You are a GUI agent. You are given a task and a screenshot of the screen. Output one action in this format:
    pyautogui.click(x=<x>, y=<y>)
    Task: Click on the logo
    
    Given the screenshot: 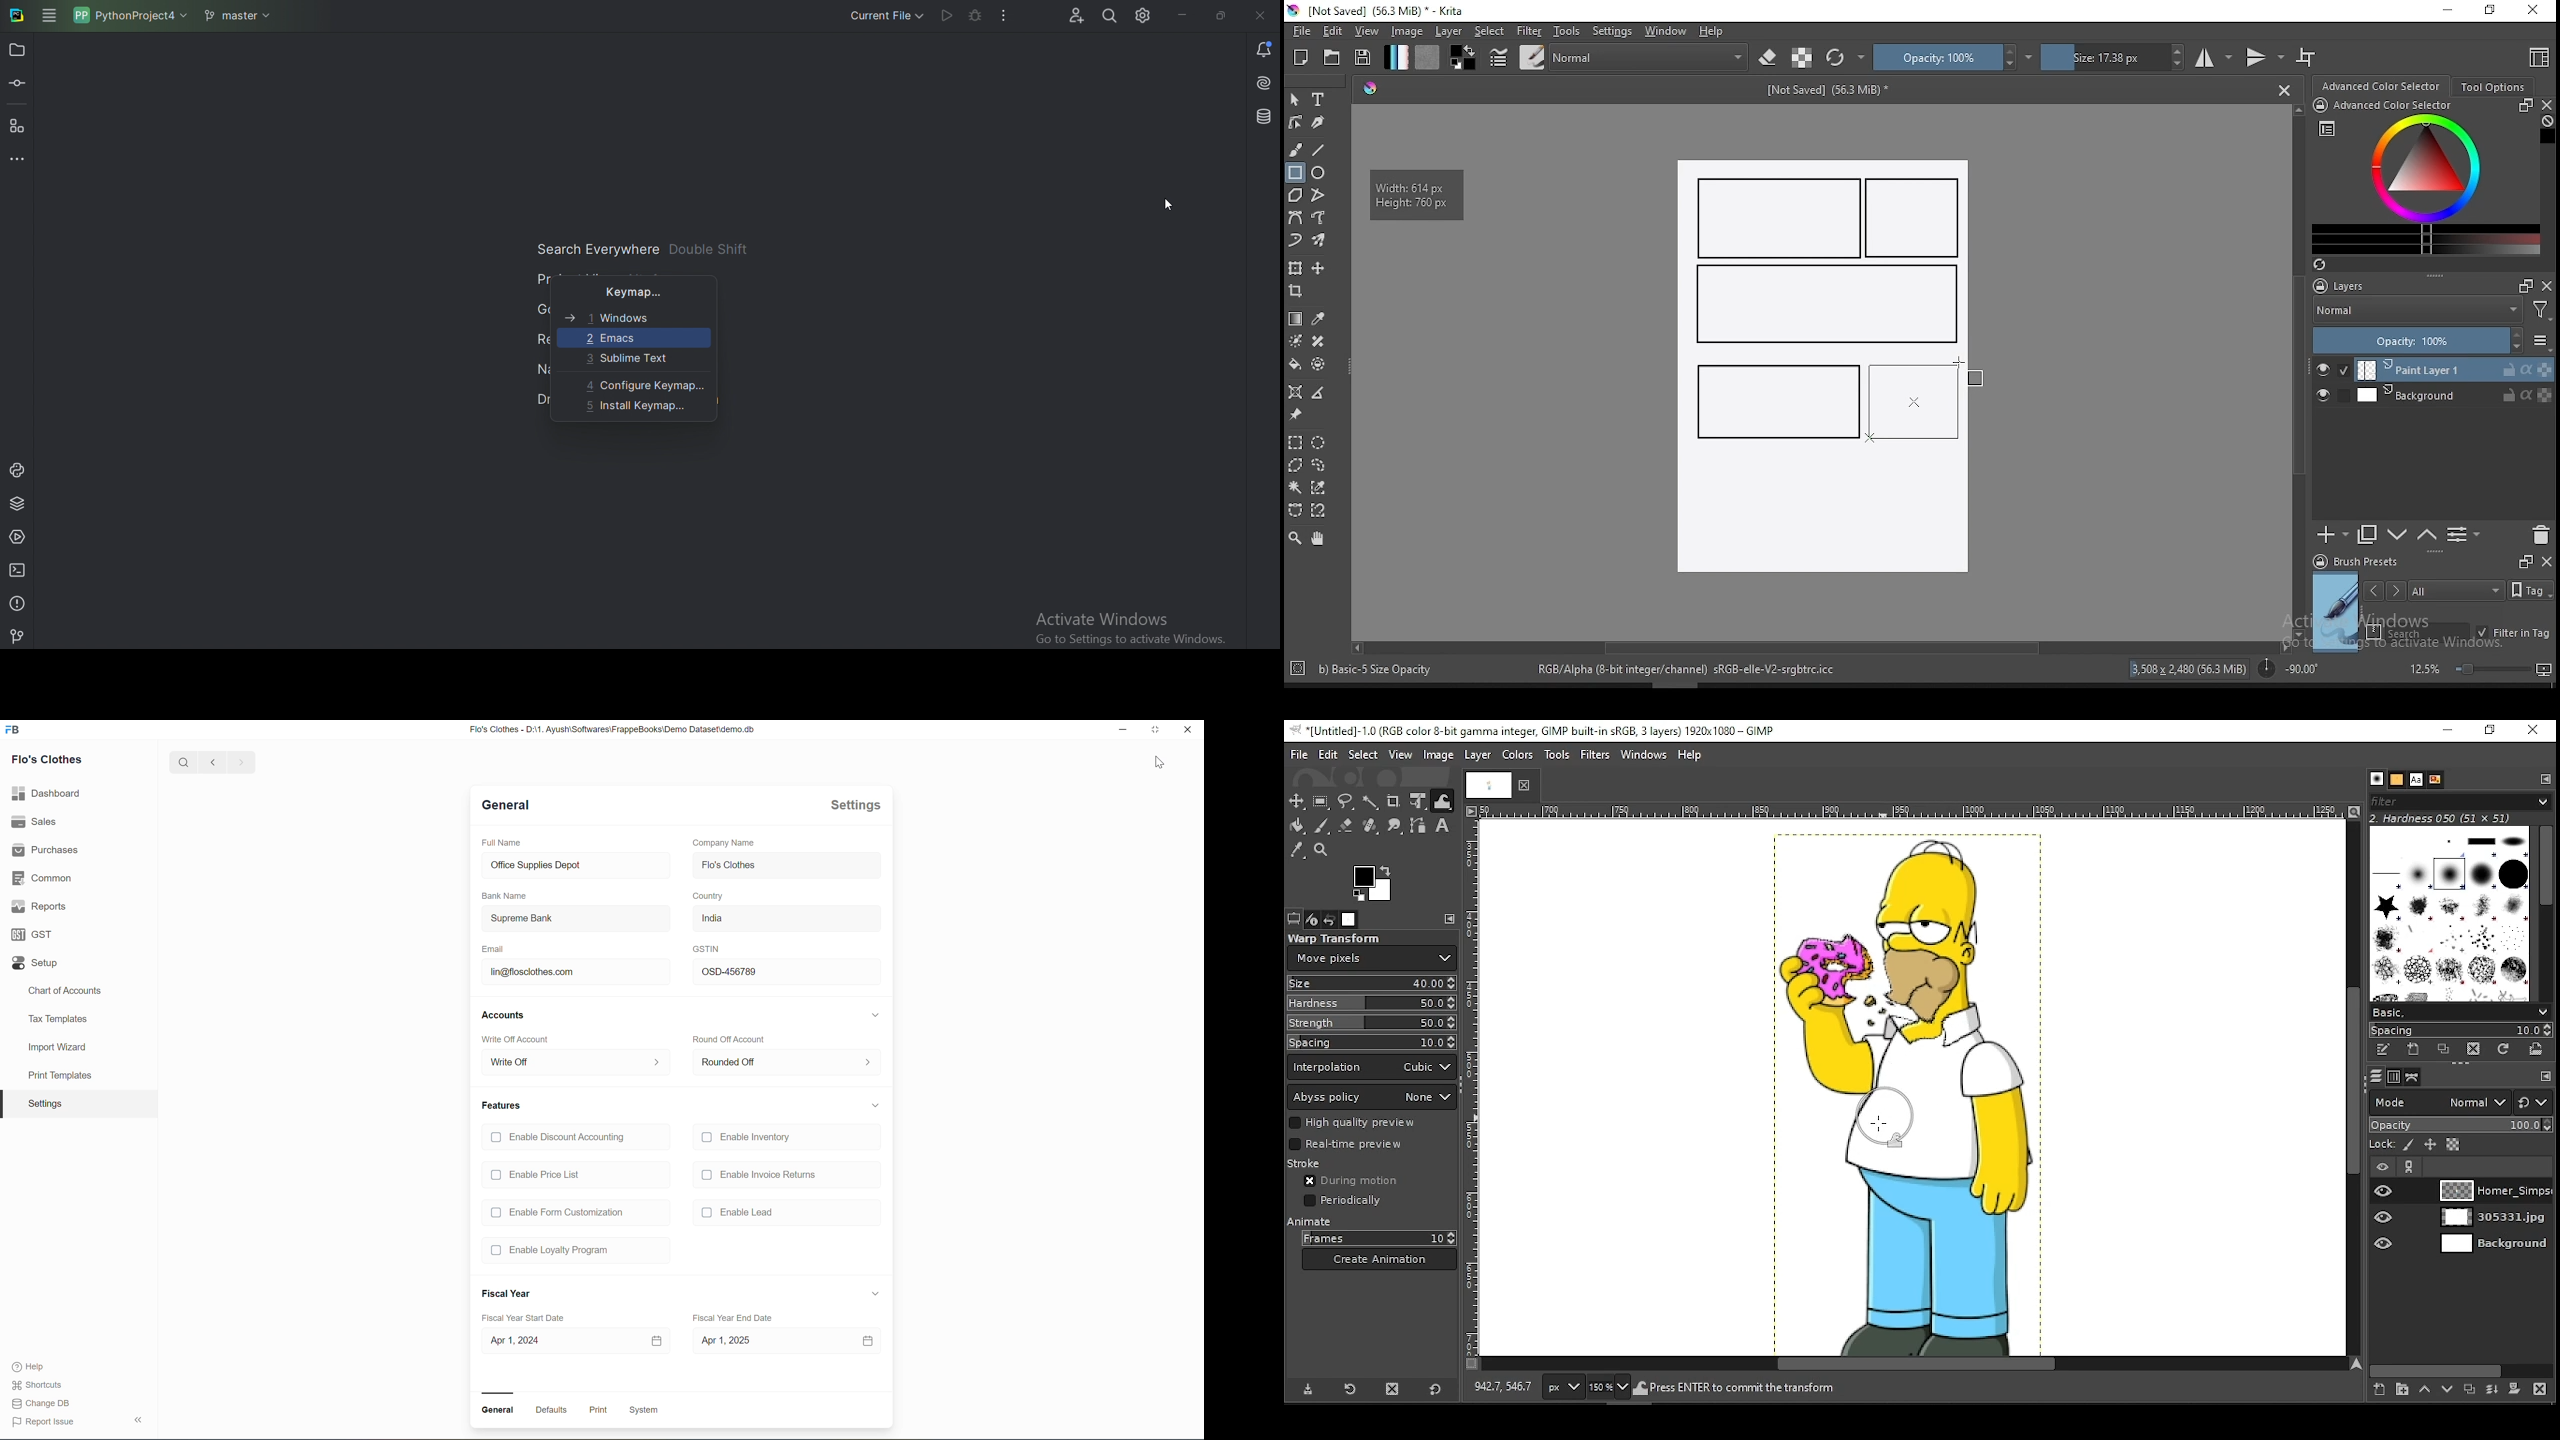 What is the action you would take?
    pyautogui.click(x=13, y=728)
    